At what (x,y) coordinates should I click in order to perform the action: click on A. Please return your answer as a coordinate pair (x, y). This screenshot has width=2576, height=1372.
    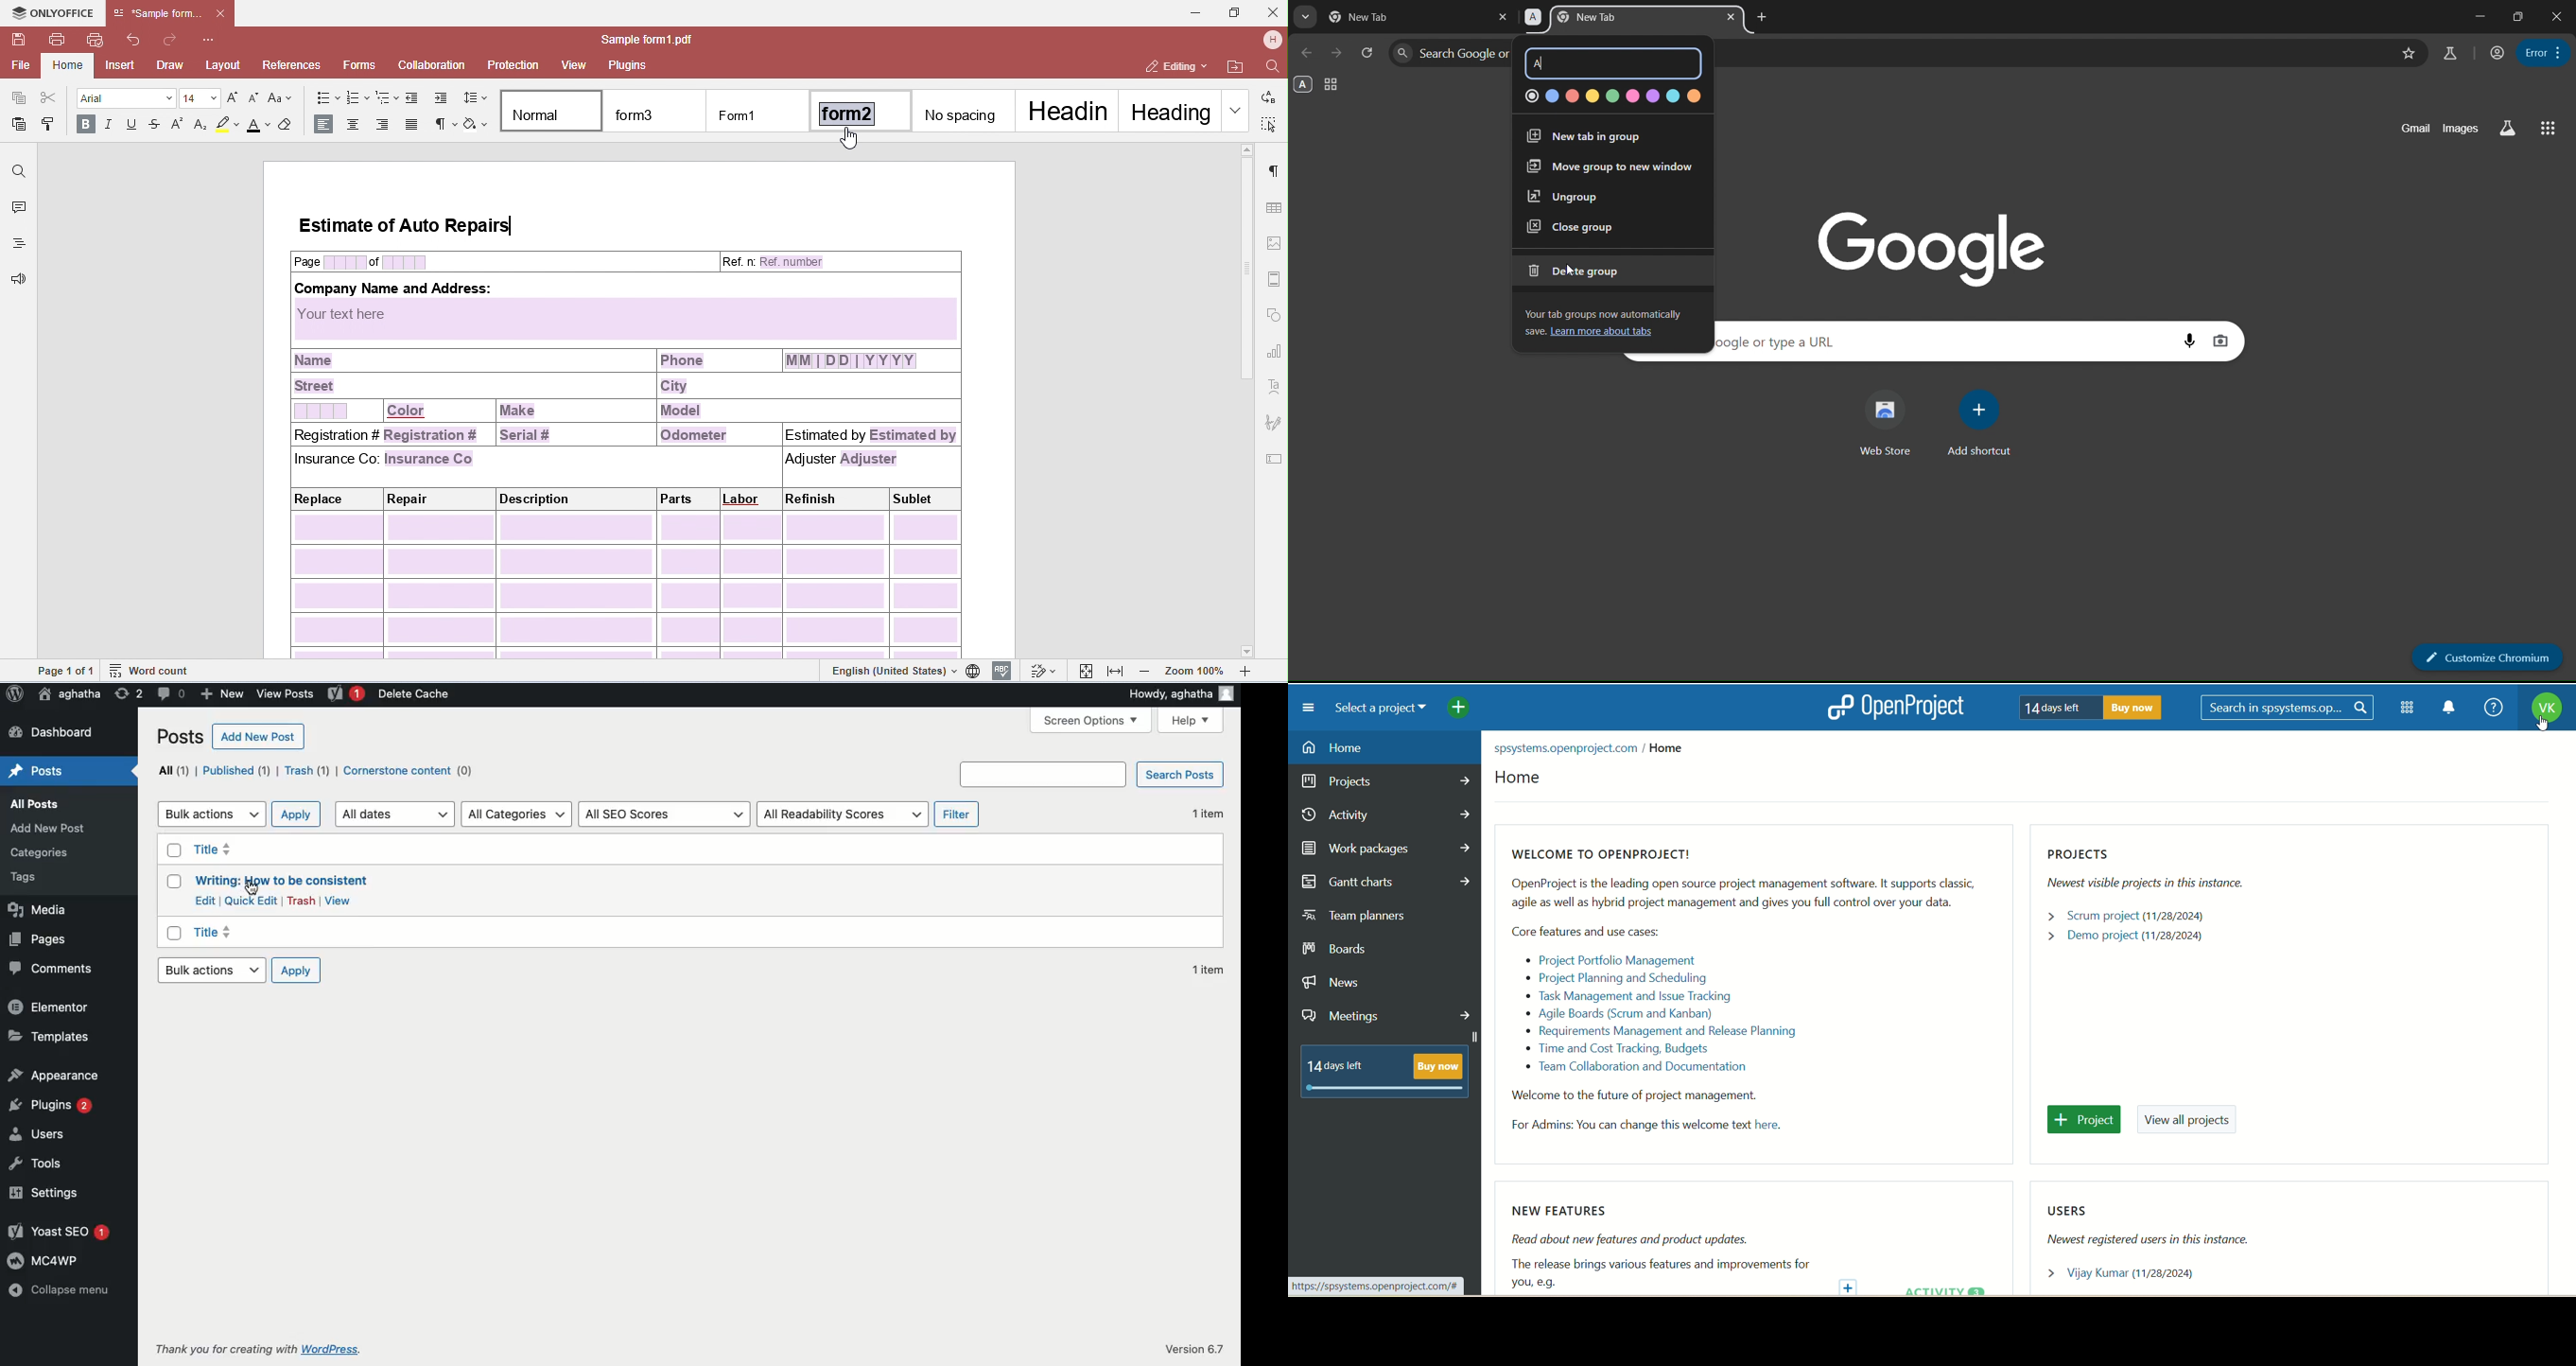
    Looking at the image, I should click on (1544, 64).